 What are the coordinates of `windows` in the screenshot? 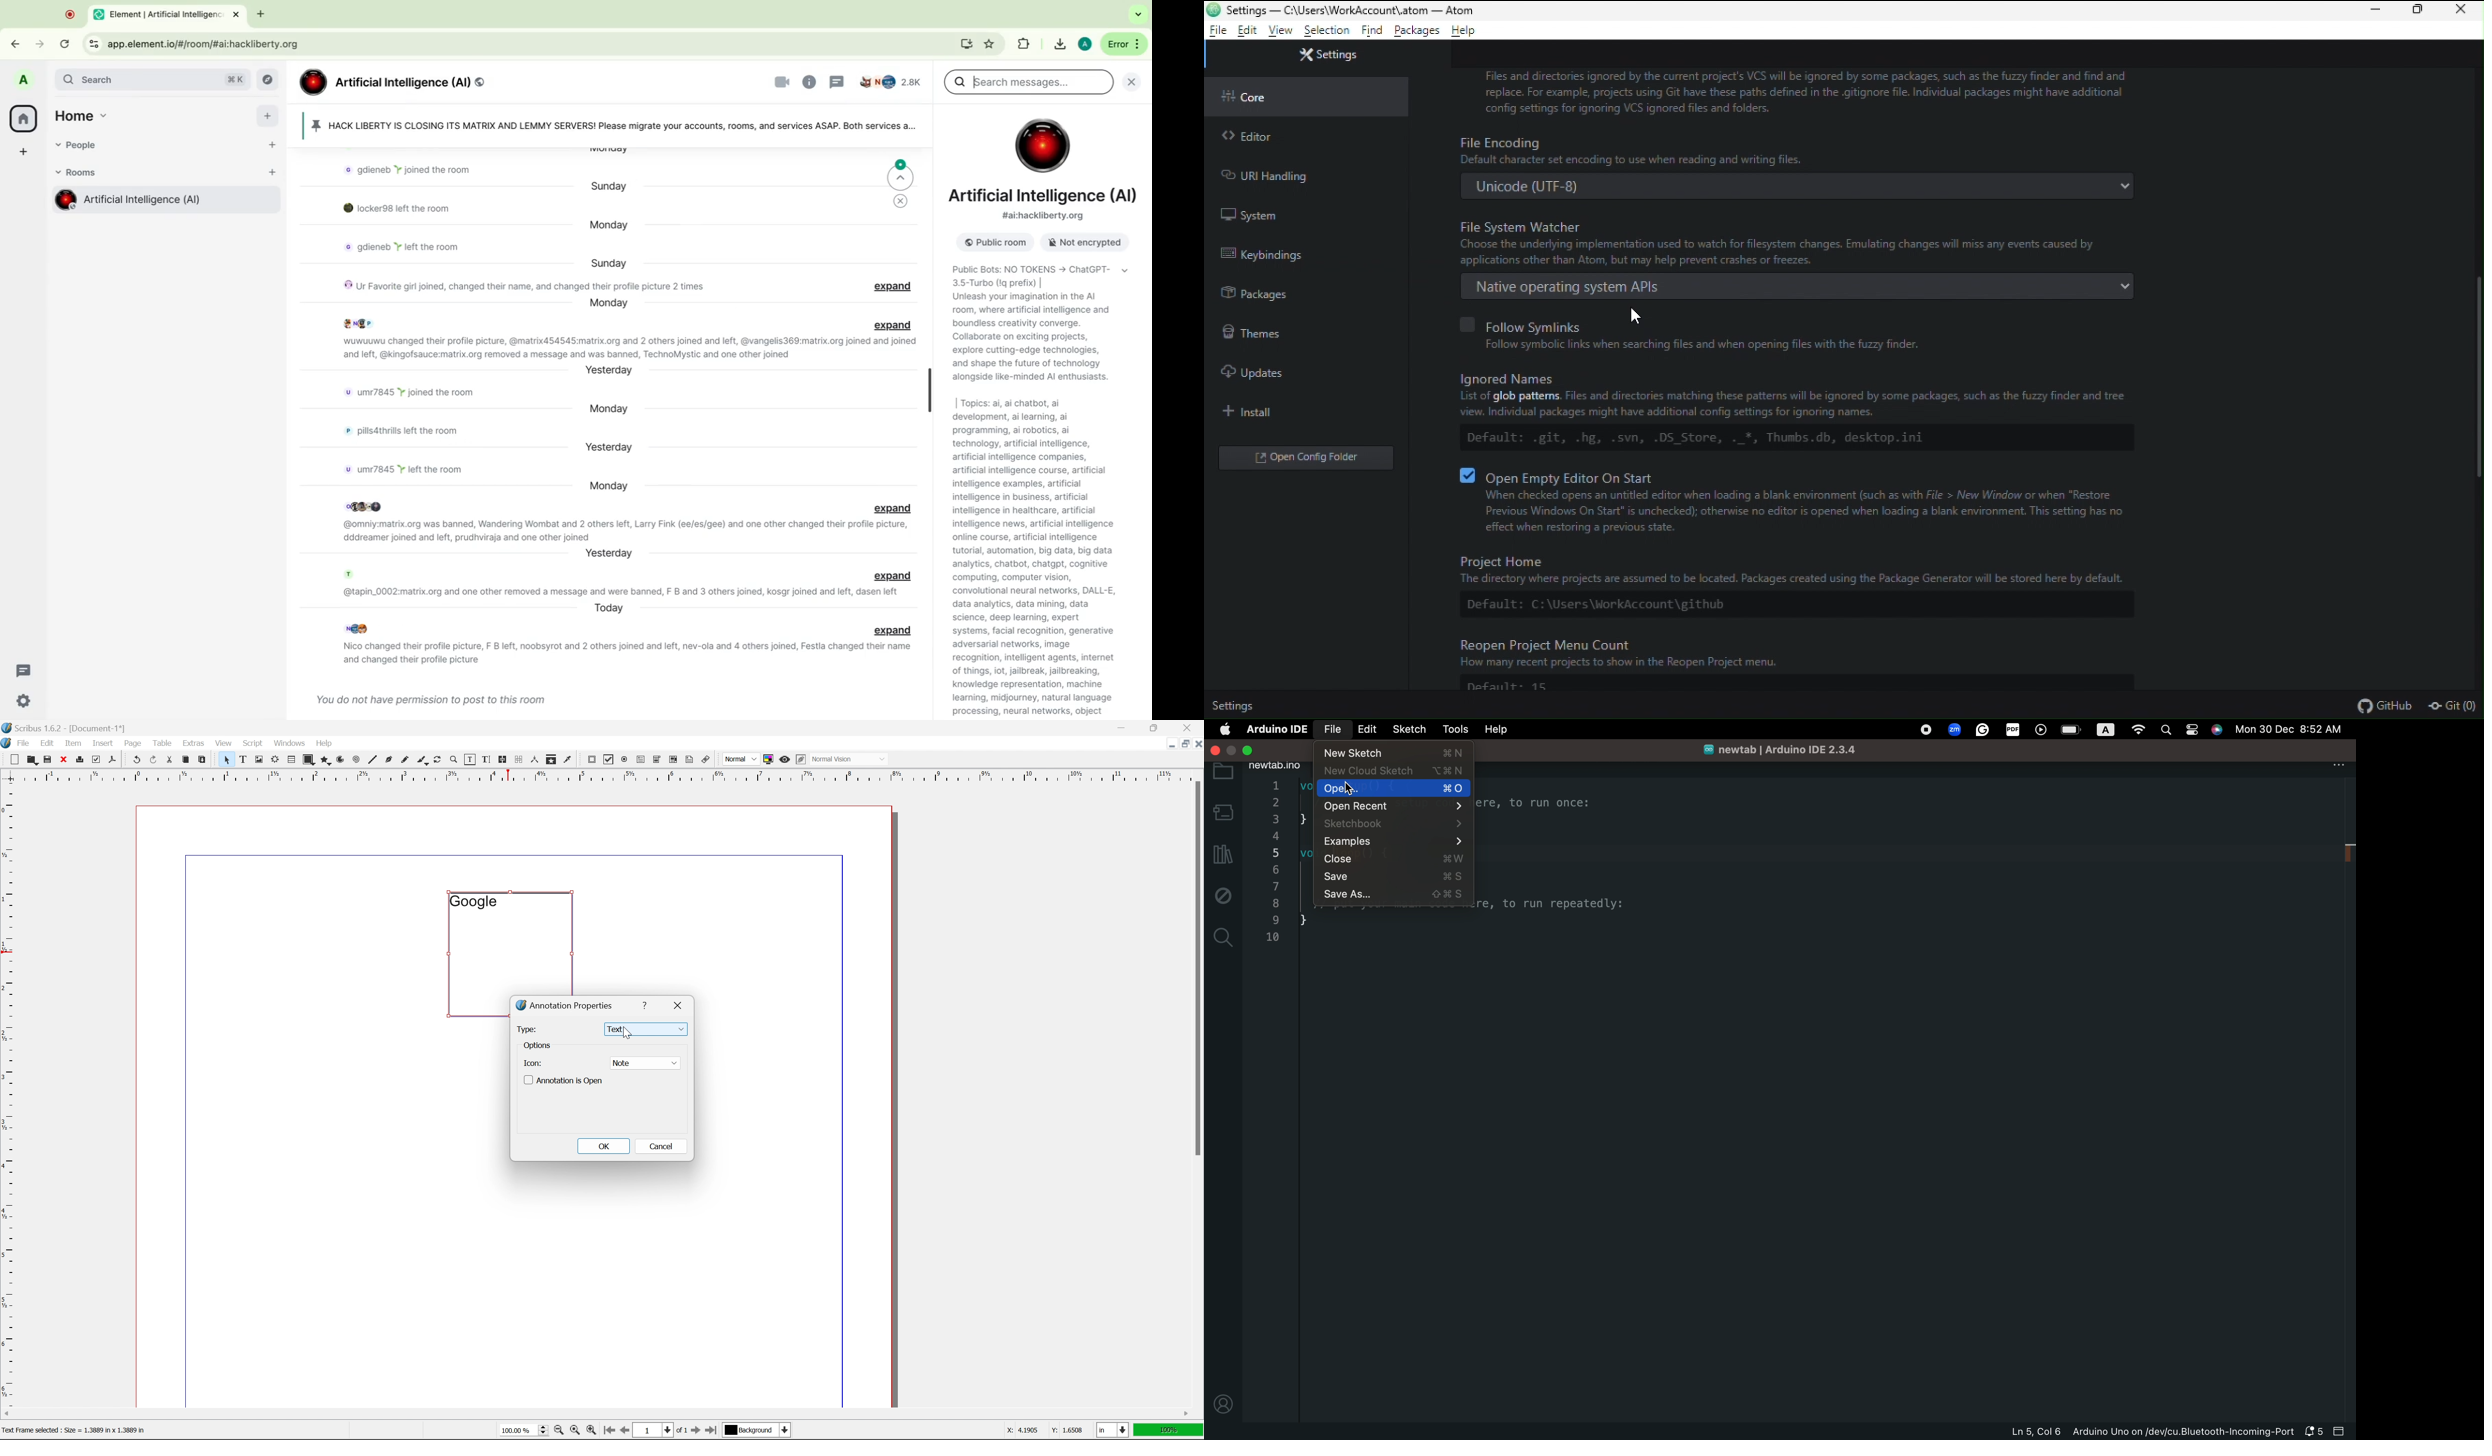 It's located at (291, 743).